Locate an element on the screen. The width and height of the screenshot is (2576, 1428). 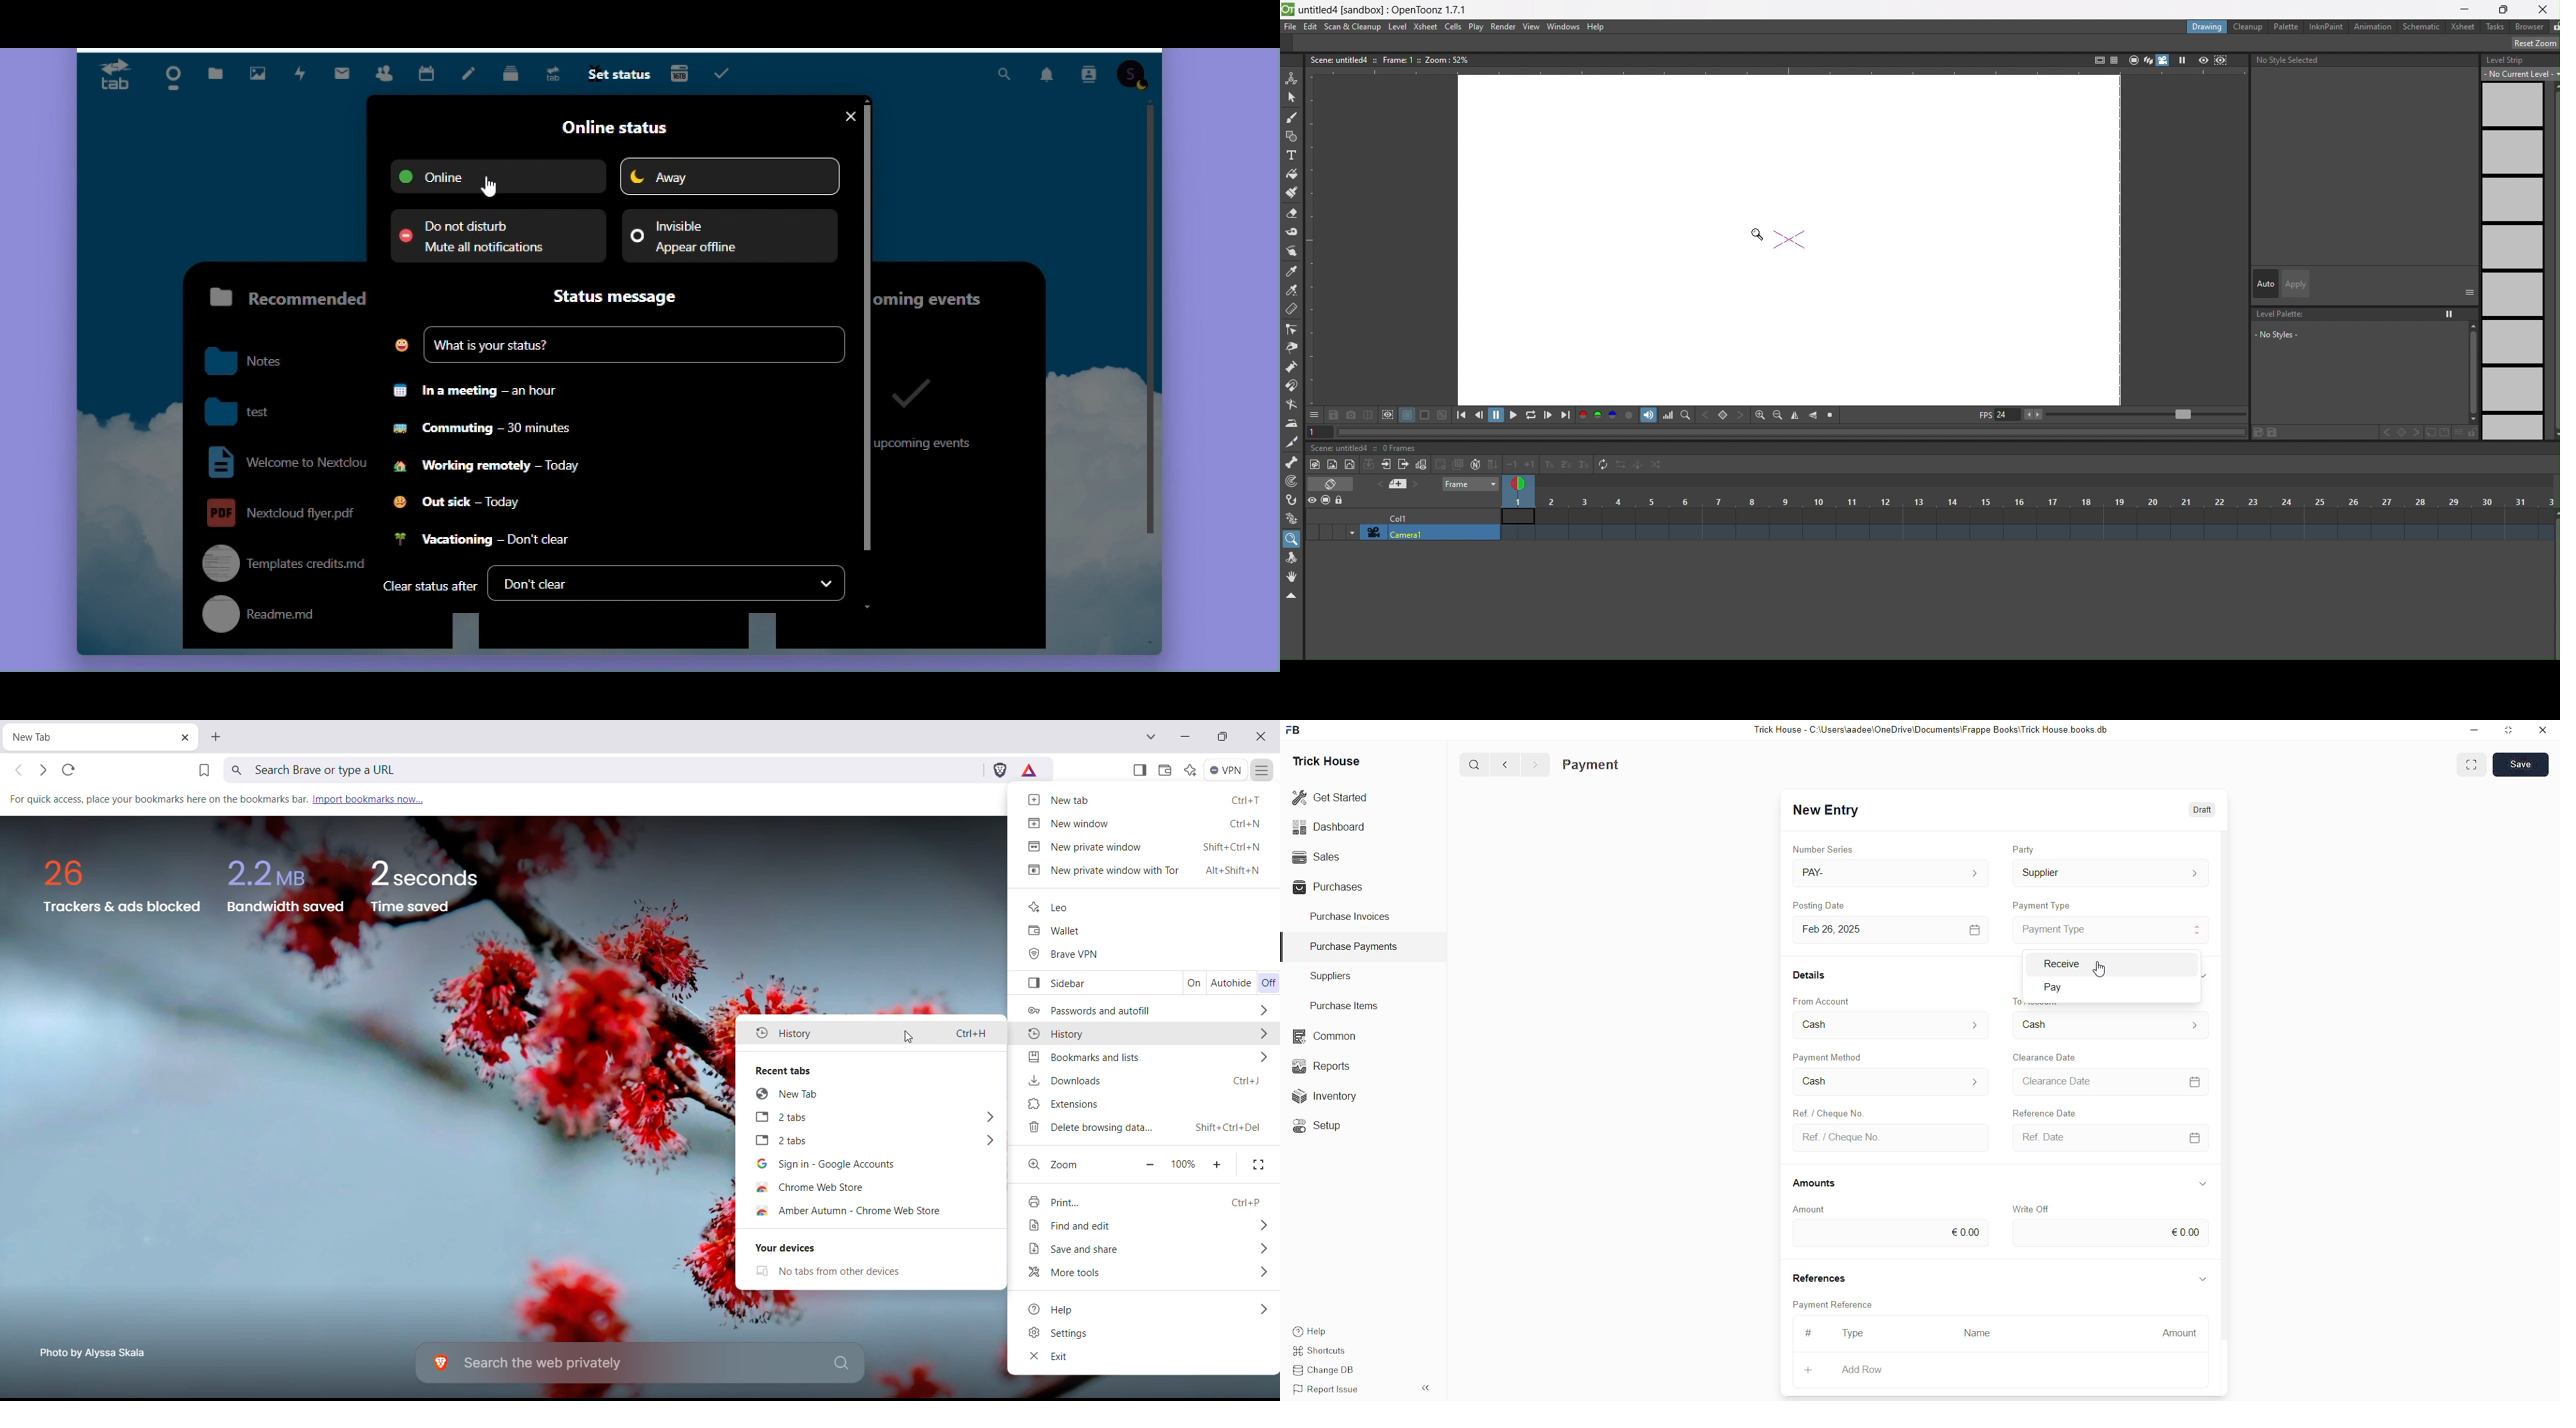
expand is located at coordinates (2200, 975).